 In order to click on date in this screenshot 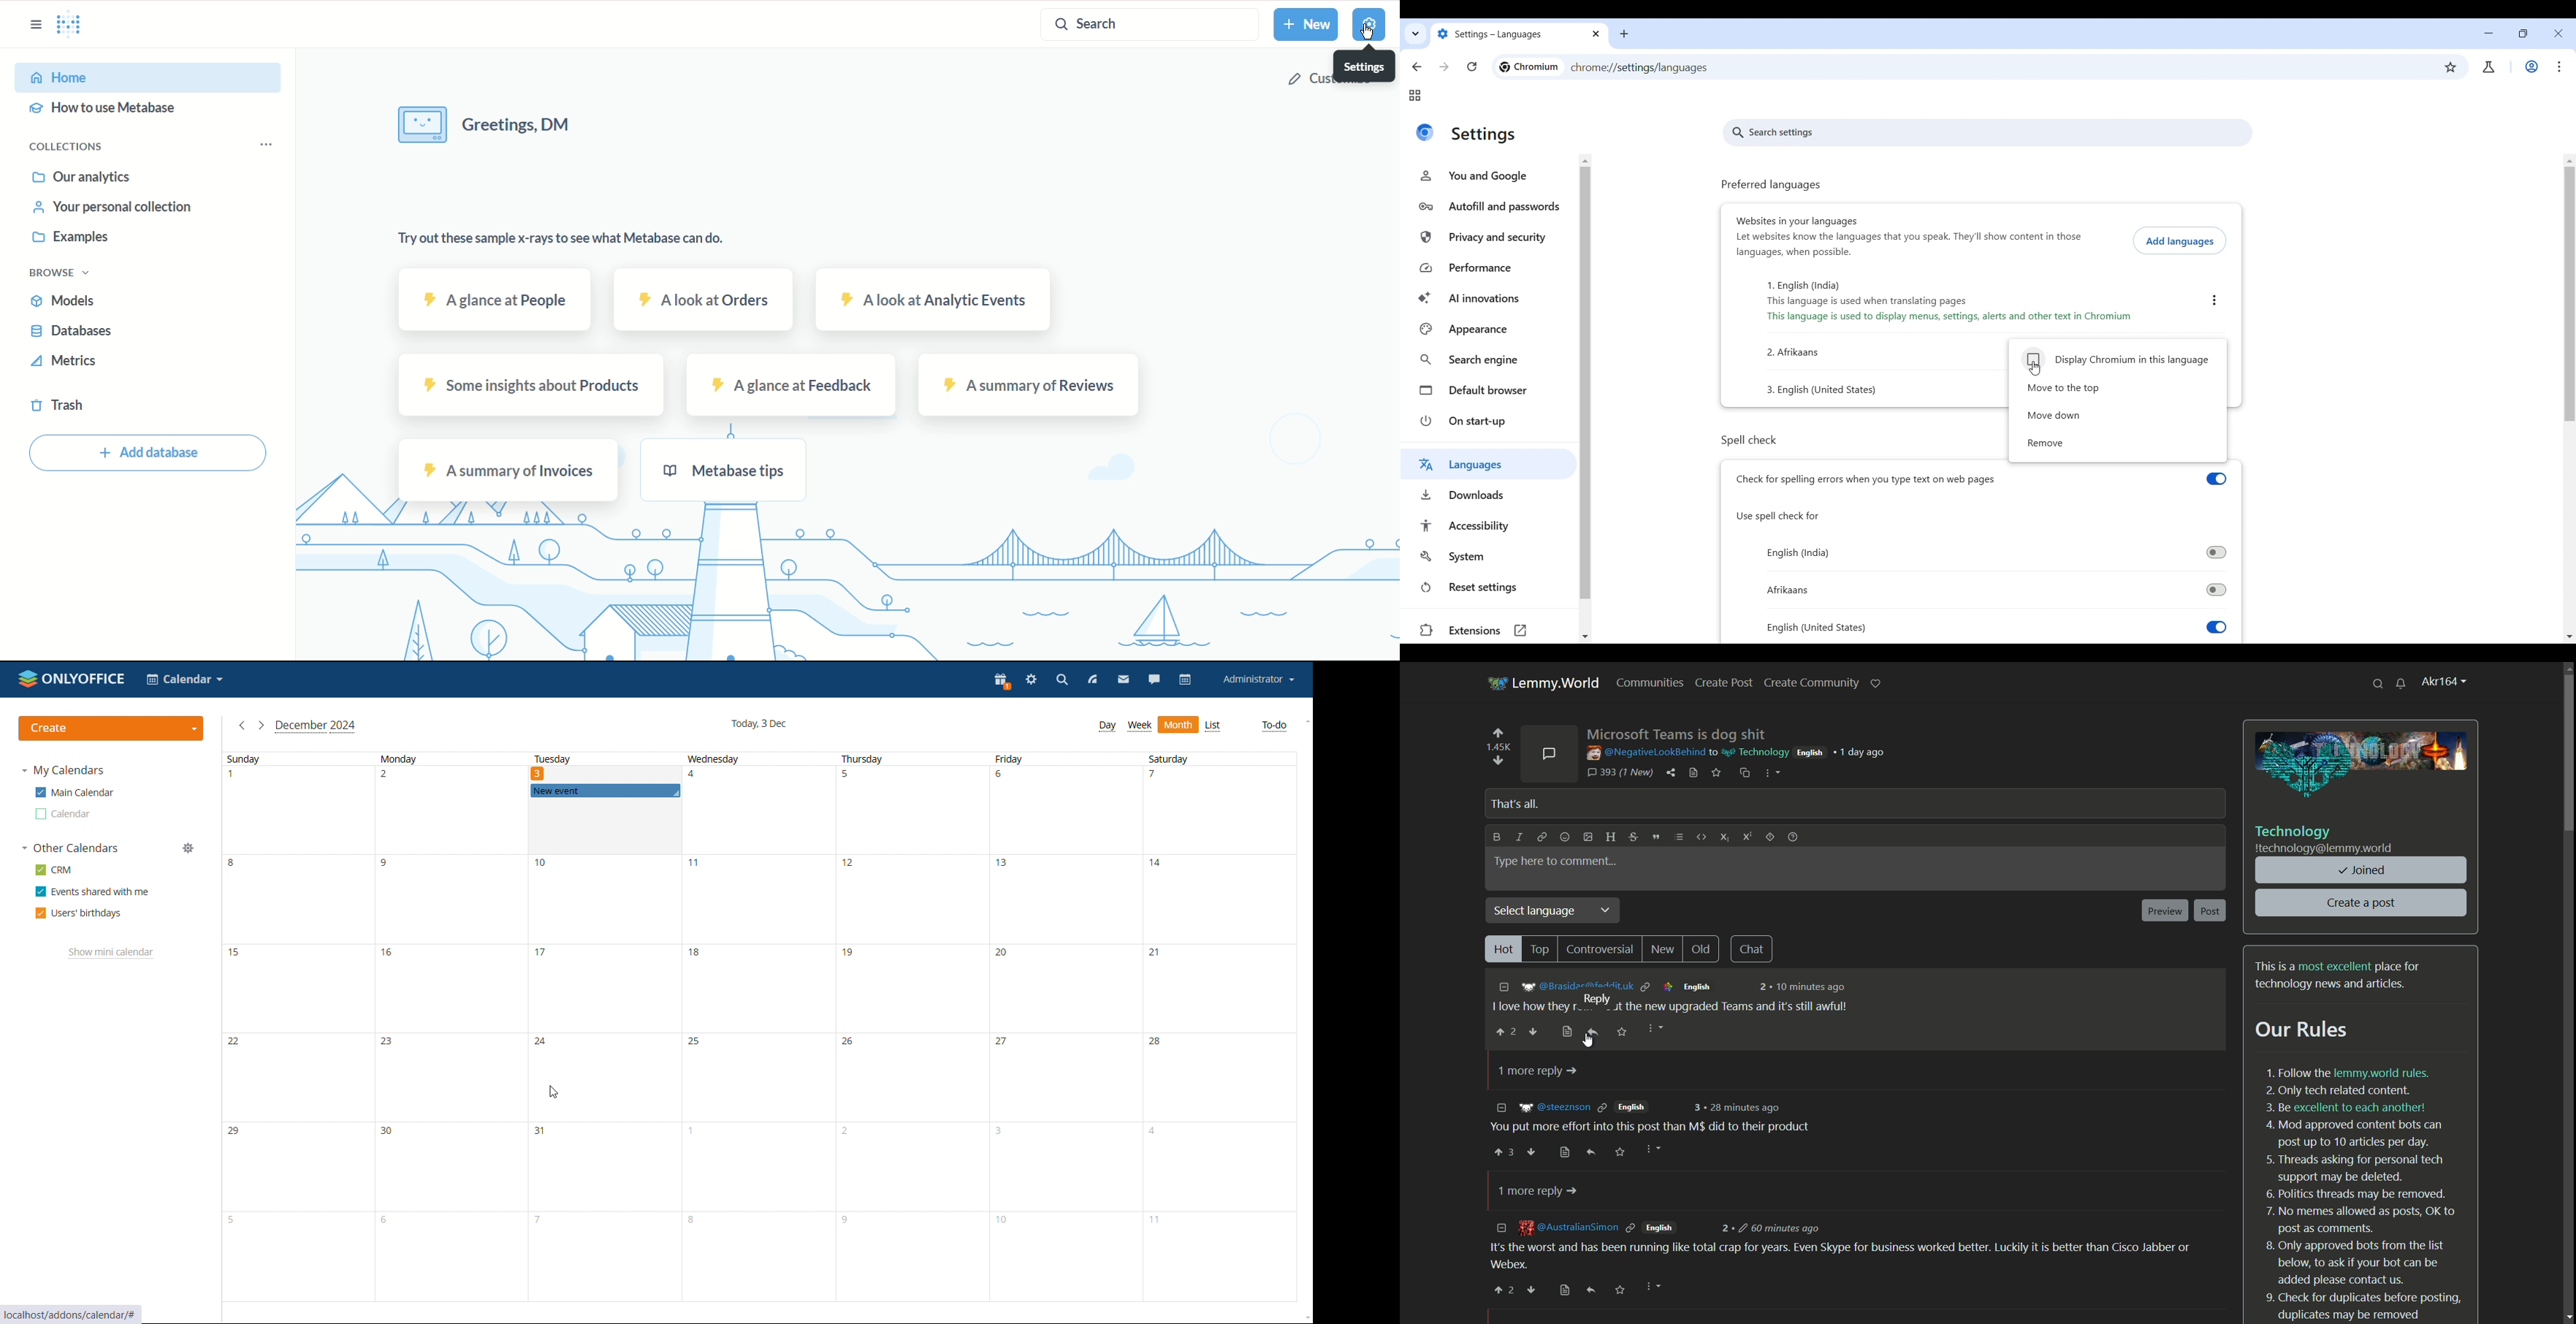, I will do `click(1064, 900)`.